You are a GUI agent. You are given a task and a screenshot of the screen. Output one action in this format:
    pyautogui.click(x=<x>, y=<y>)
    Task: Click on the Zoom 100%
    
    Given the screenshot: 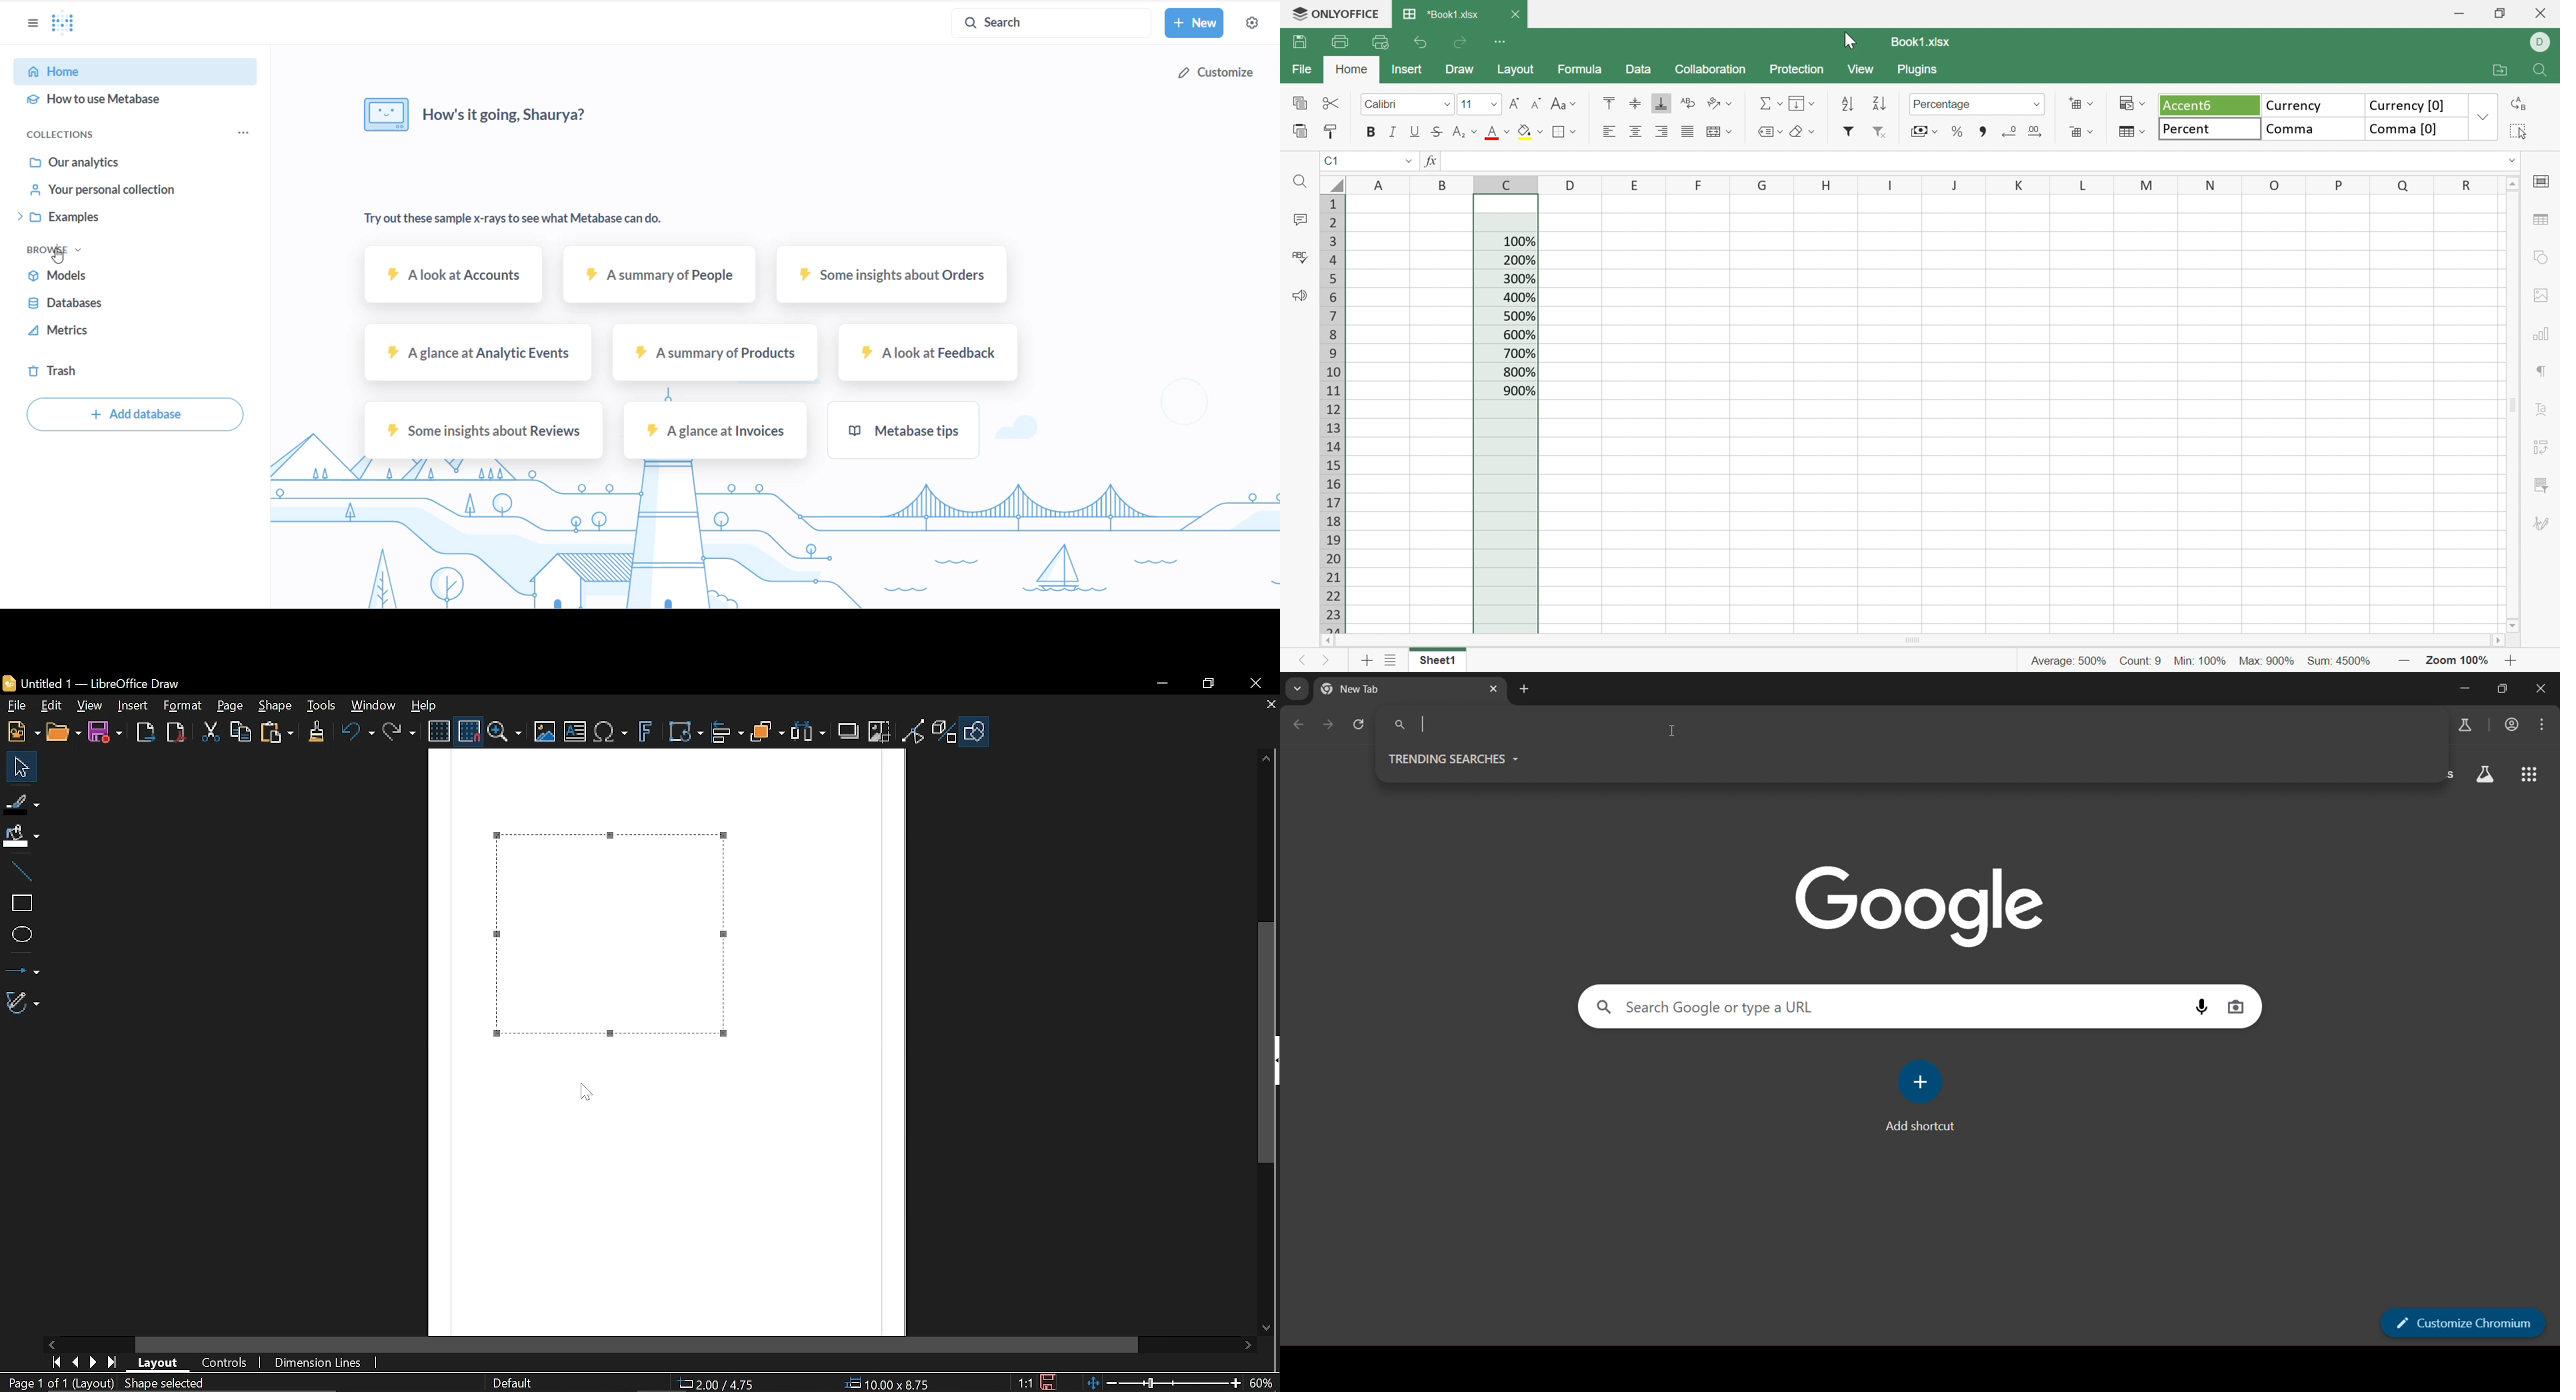 What is the action you would take?
    pyautogui.click(x=2459, y=661)
    